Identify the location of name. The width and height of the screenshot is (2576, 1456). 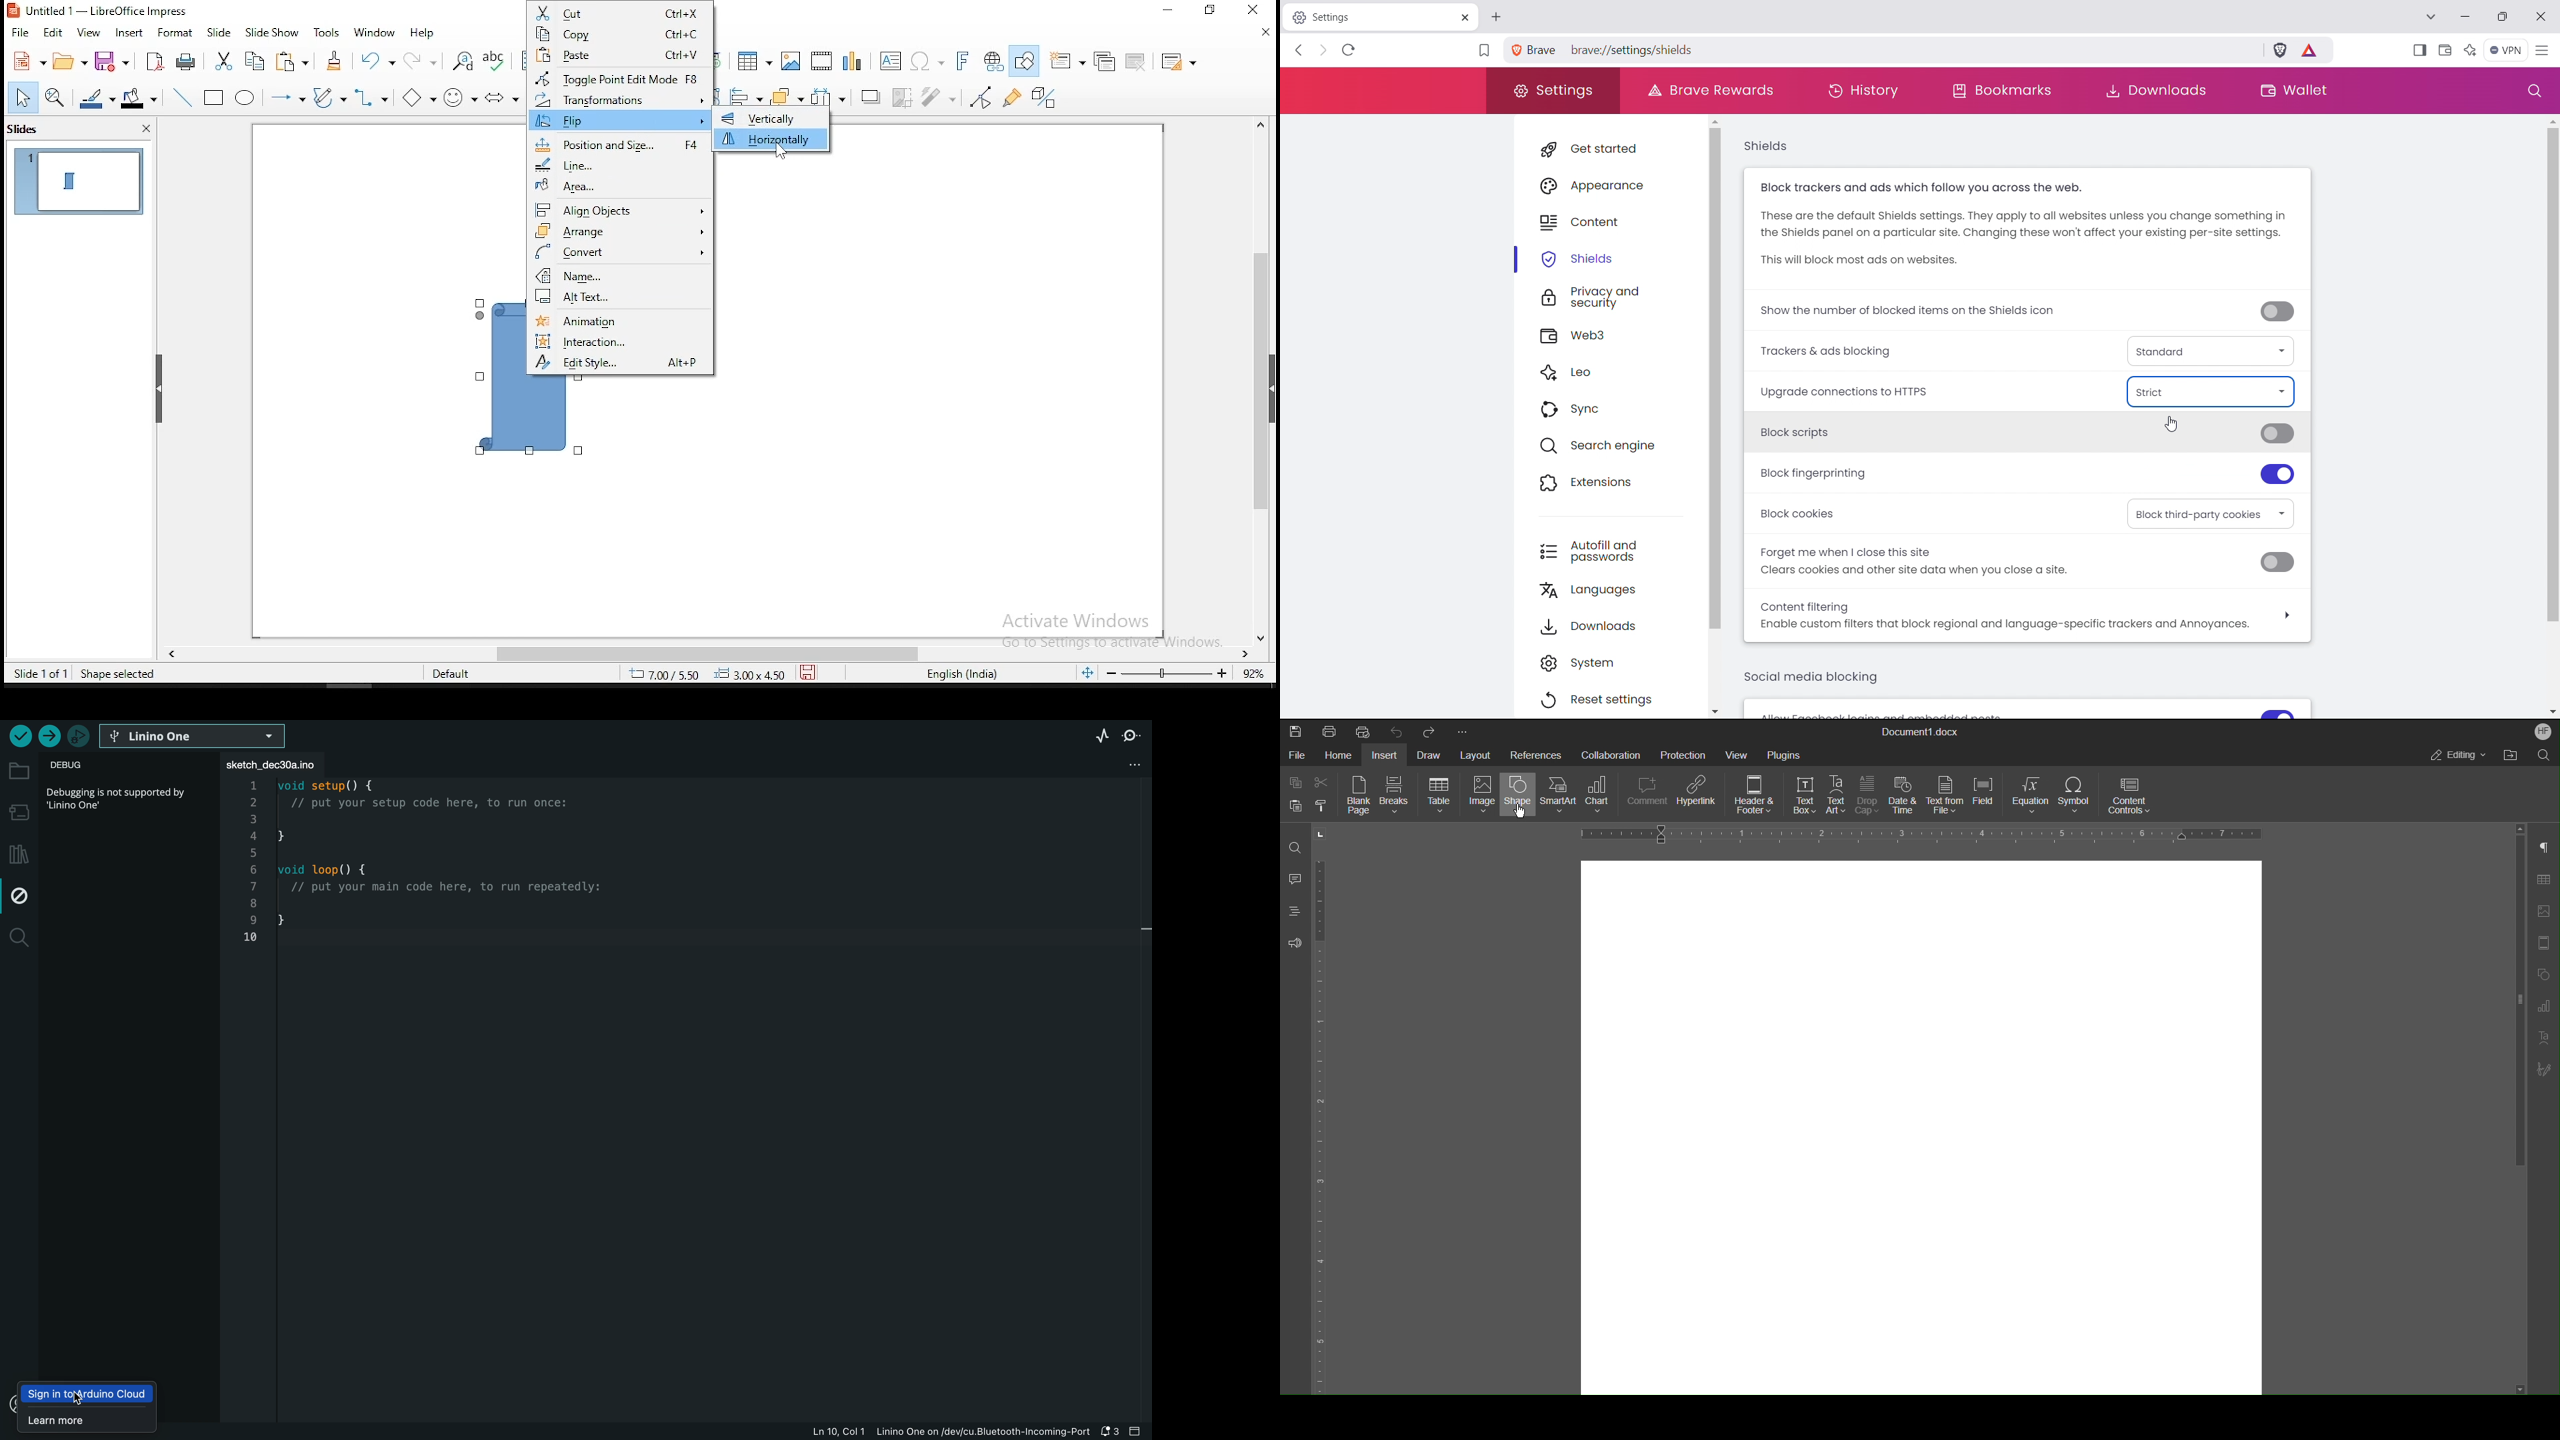
(619, 275).